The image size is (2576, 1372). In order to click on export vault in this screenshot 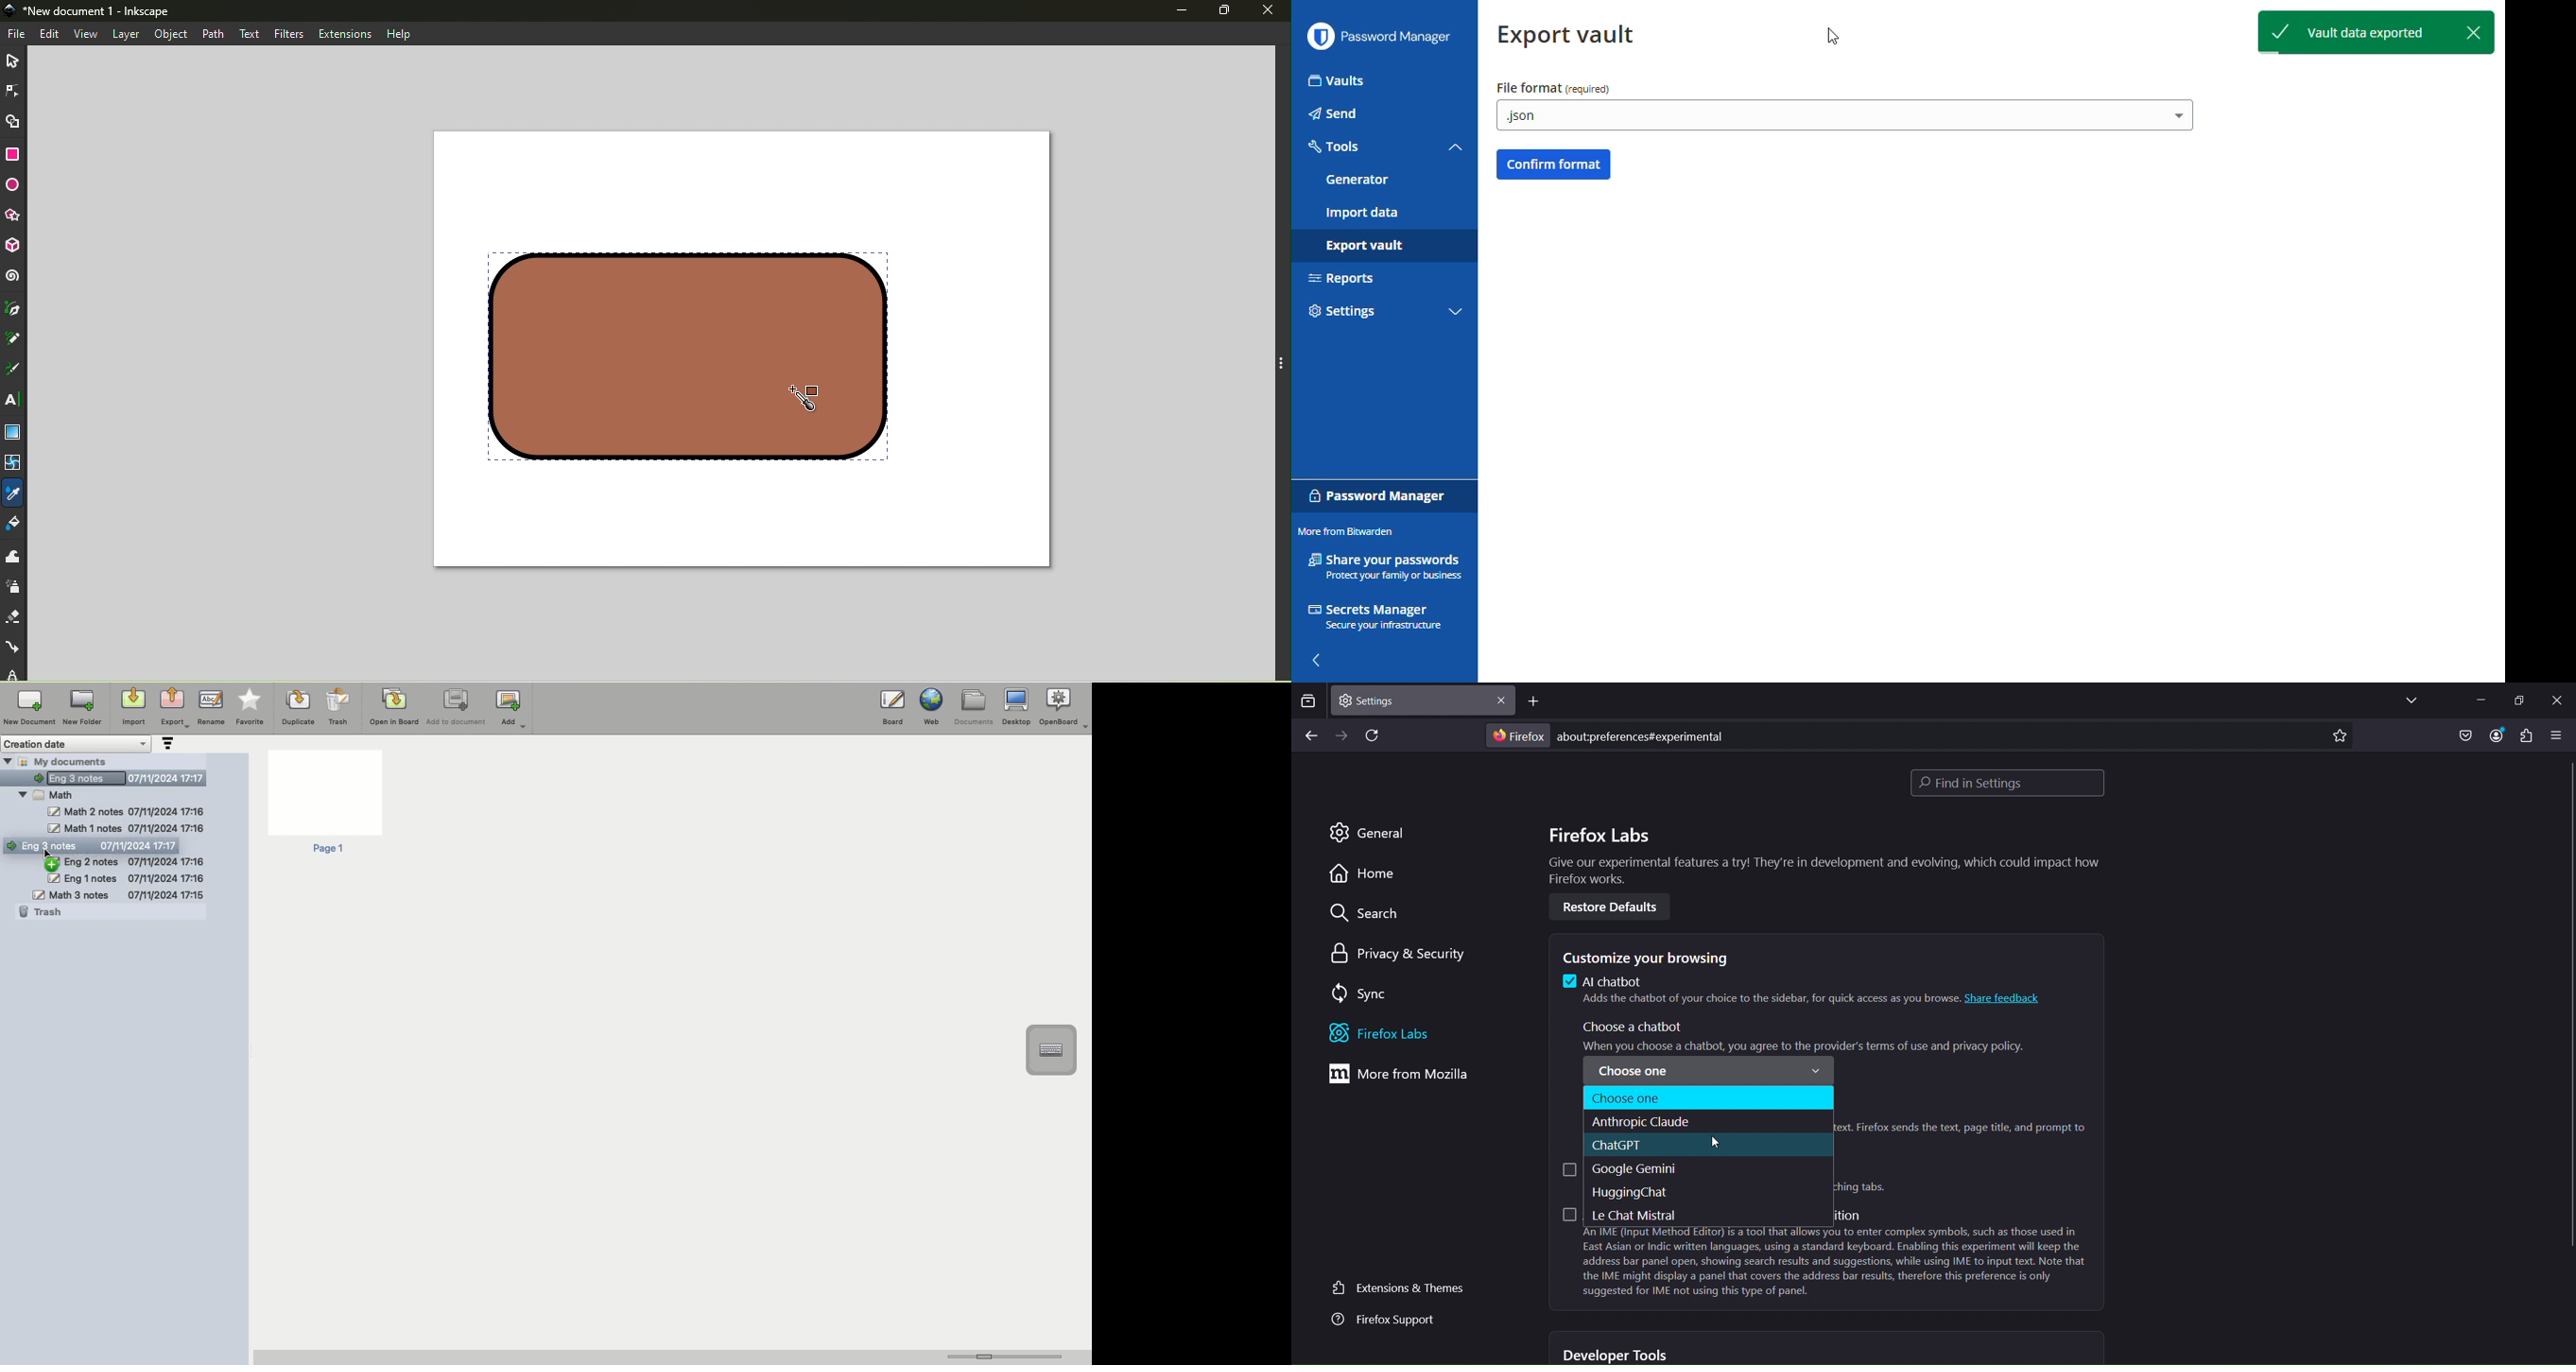, I will do `click(1569, 36)`.